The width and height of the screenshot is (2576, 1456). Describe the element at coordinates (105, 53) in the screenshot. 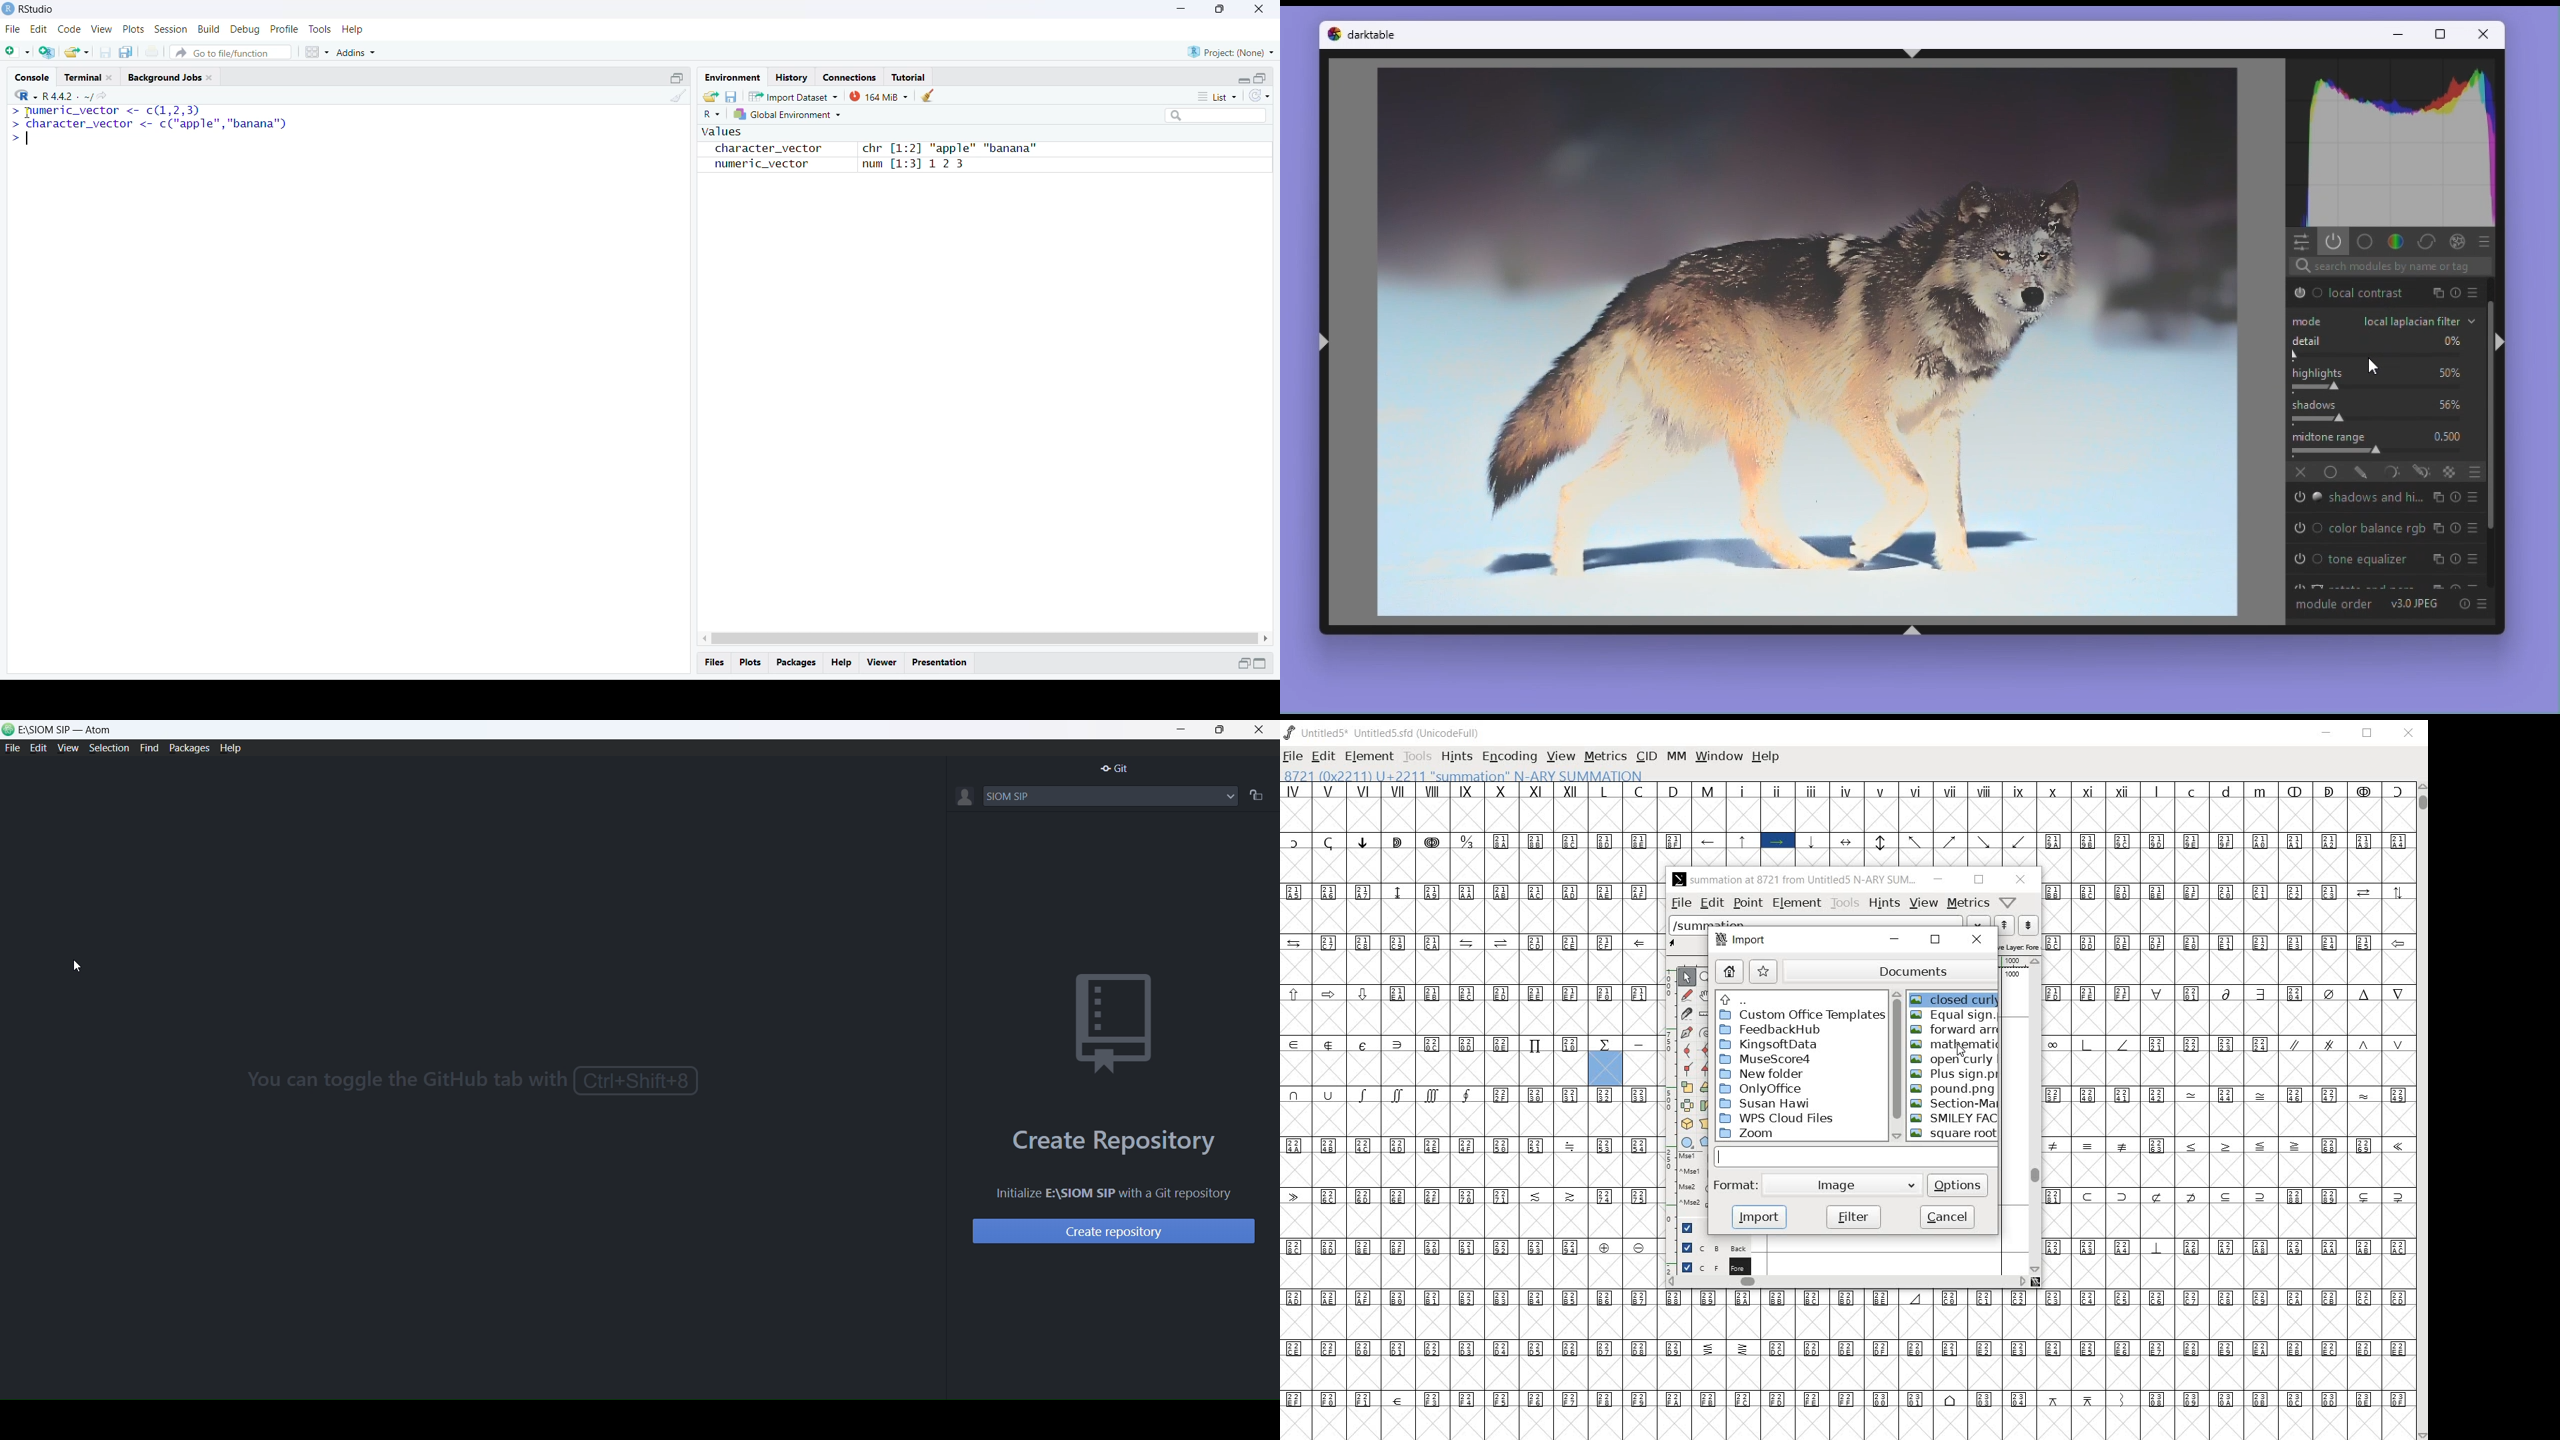

I see `save current document` at that location.